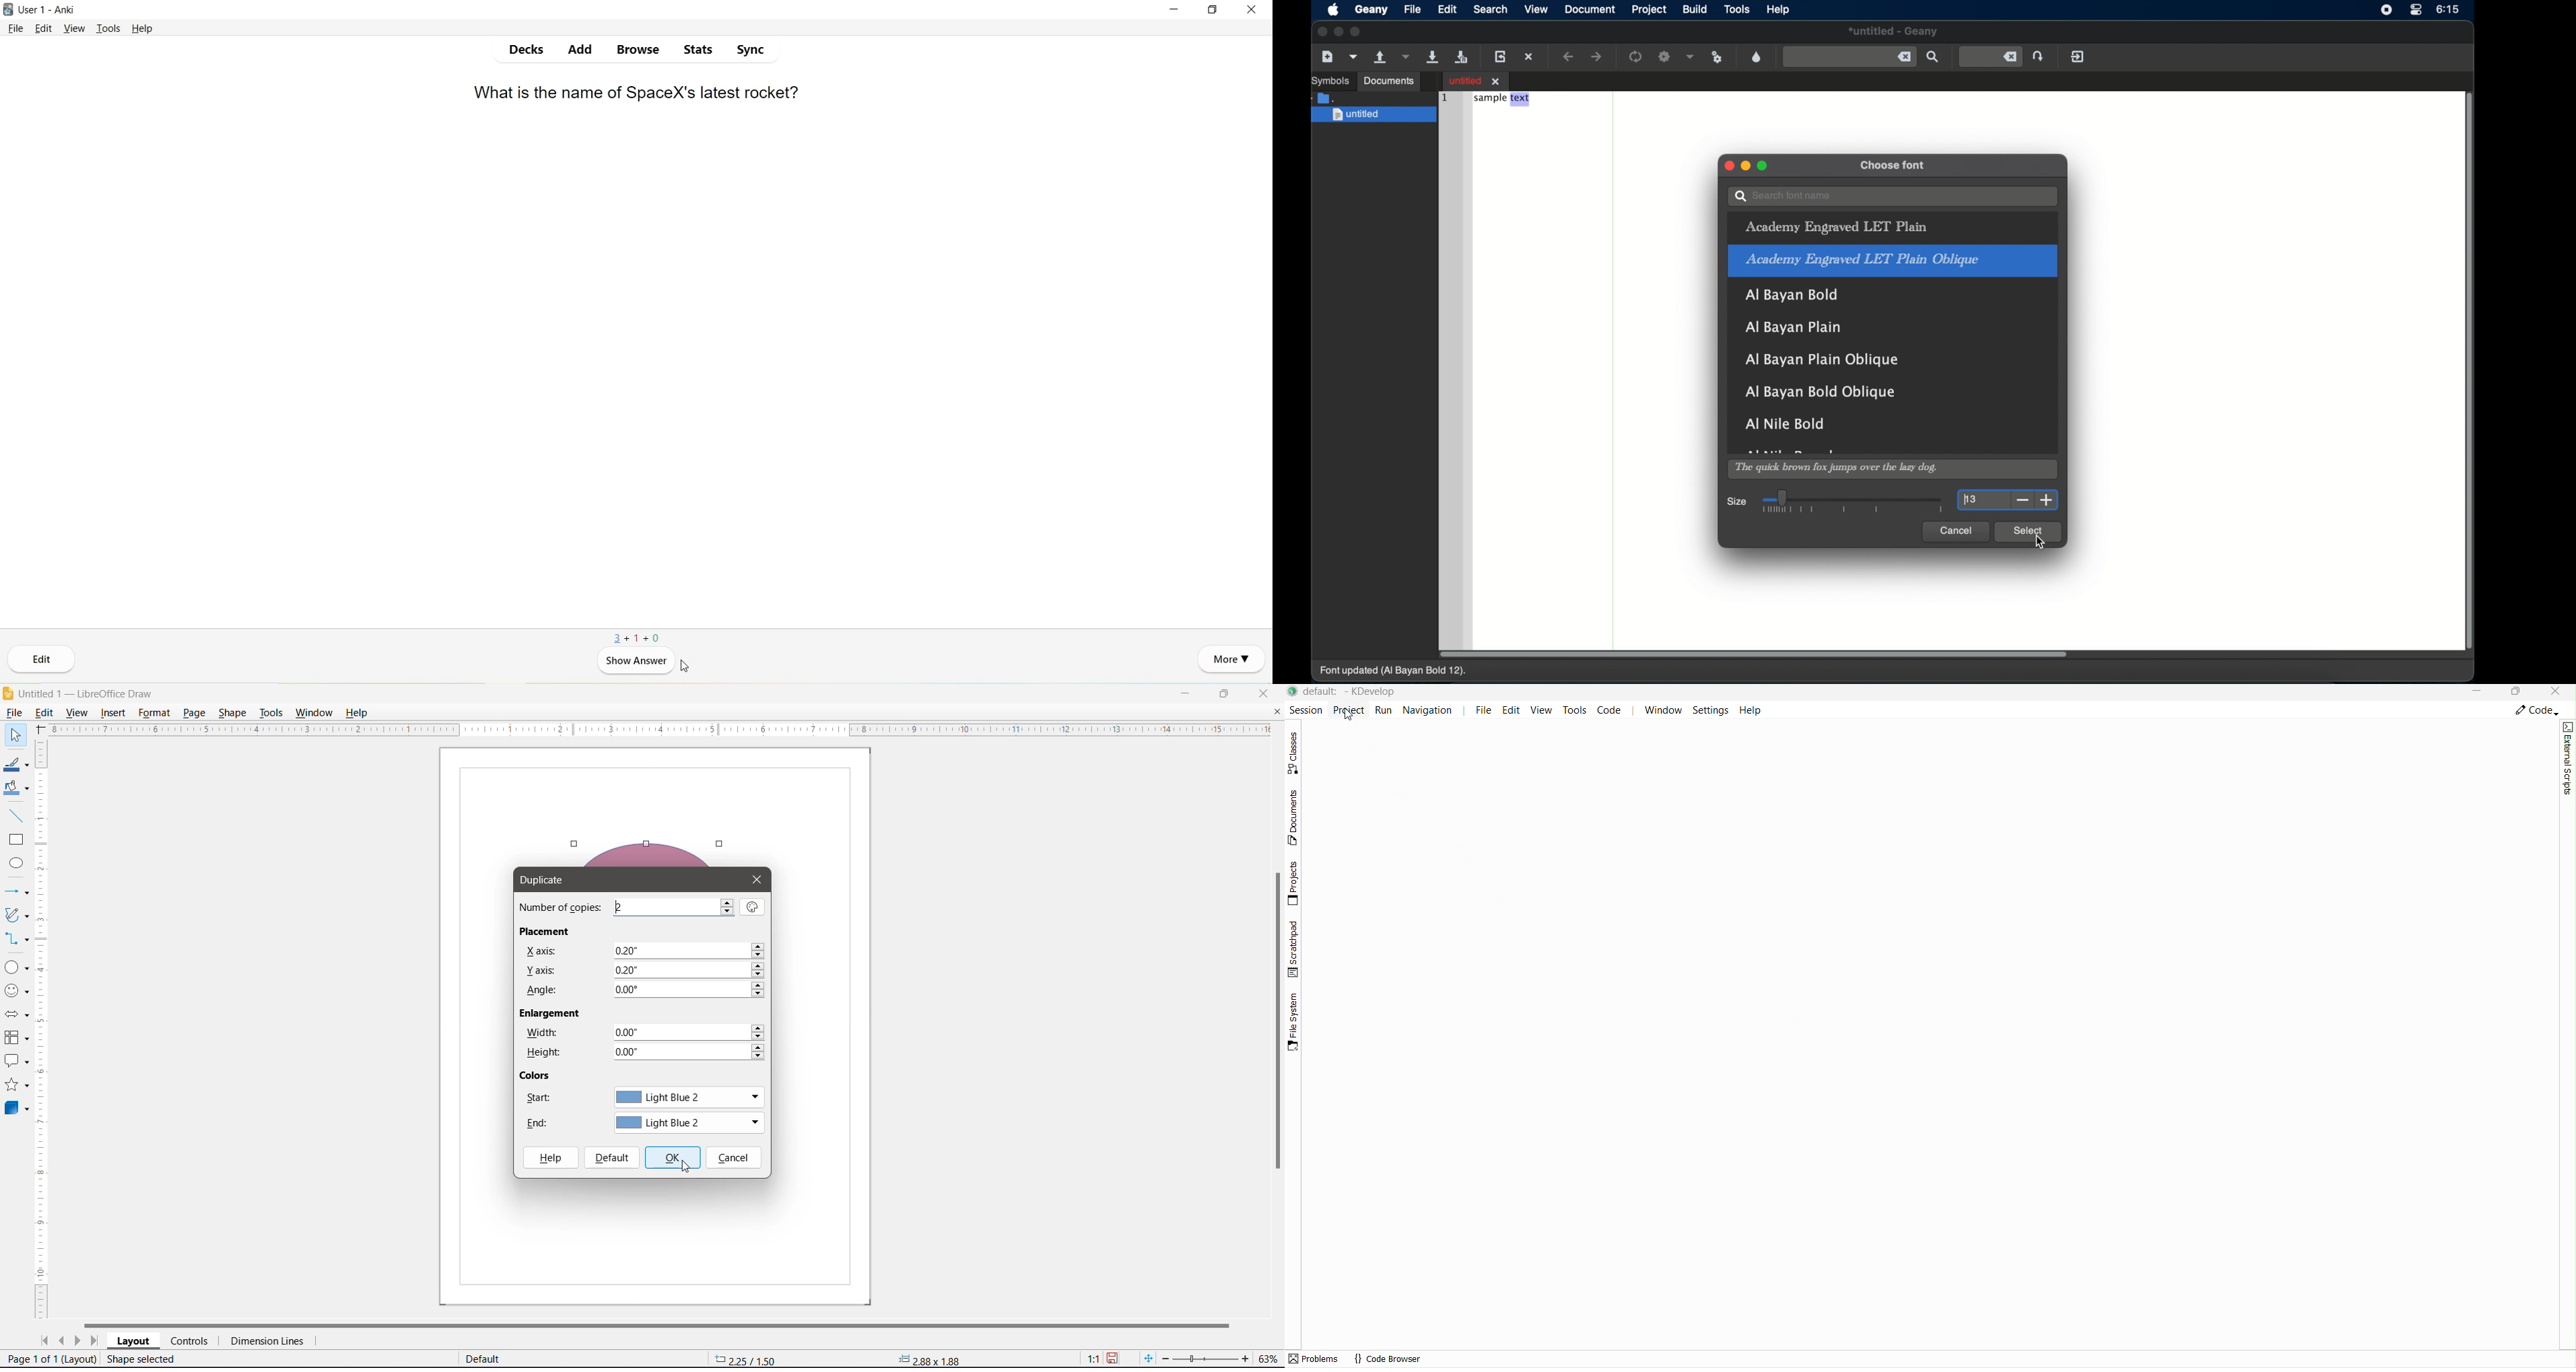 Image resolution: width=2576 pixels, height=1372 pixels. Describe the element at coordinates (1113, 1359) in the screenshot. I see `Unsaved changes` at that location.